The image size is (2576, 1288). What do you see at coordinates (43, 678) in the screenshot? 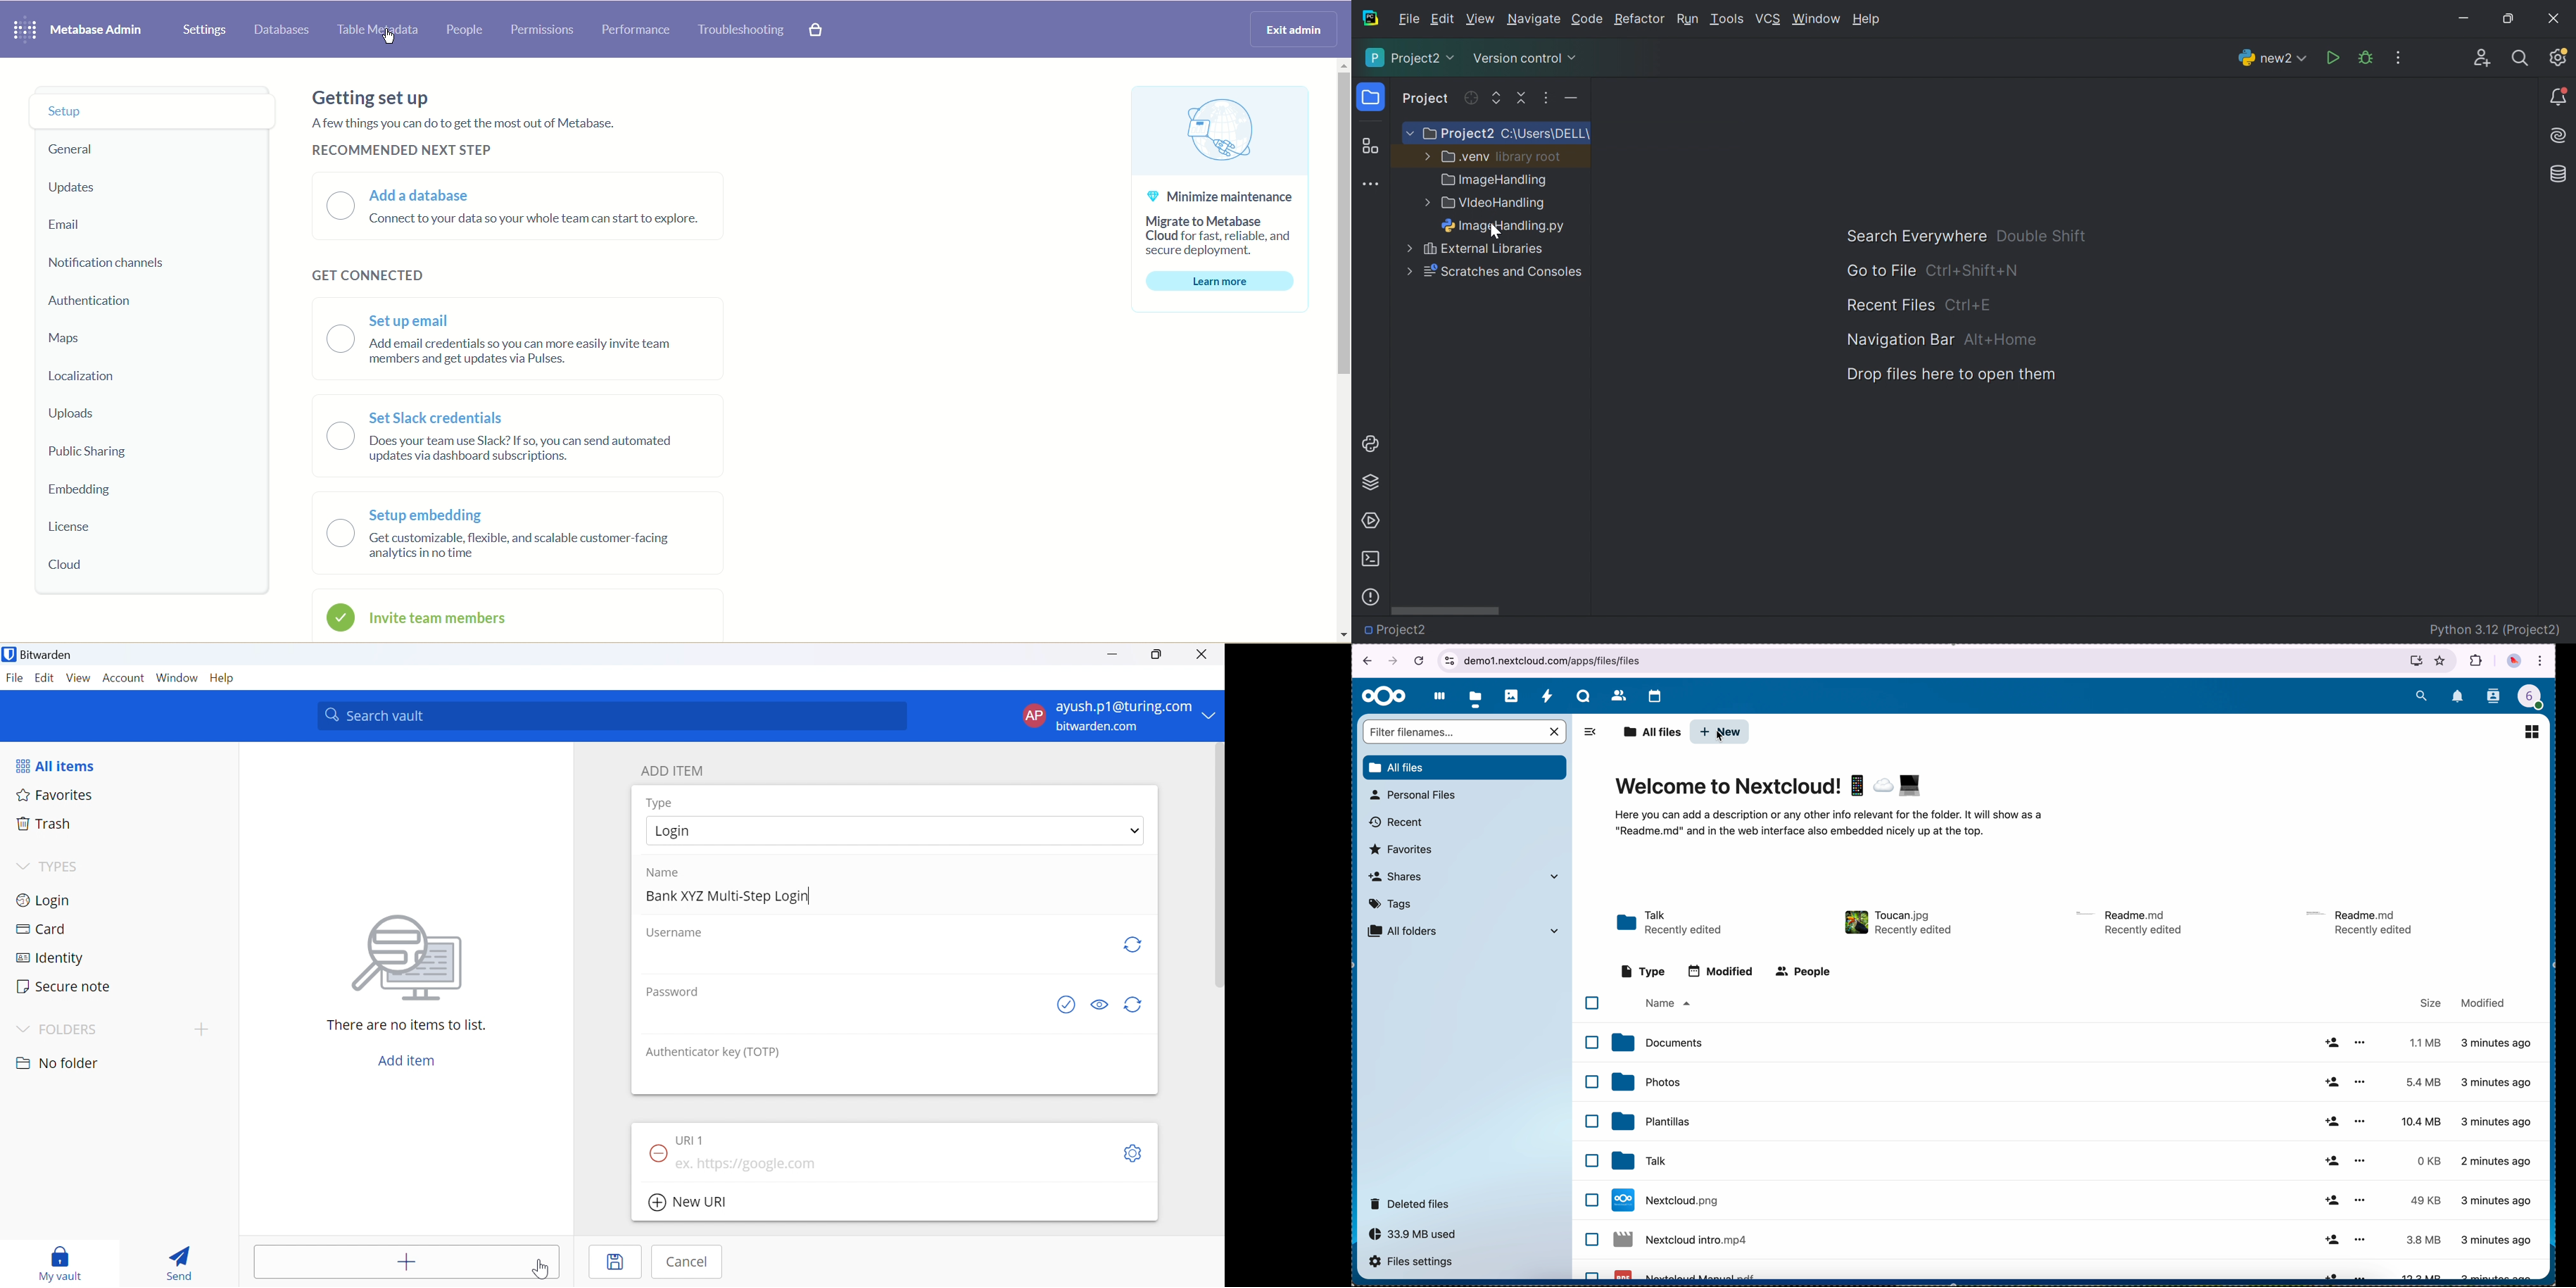
I see `Edit` at bounding box center [43, 678].